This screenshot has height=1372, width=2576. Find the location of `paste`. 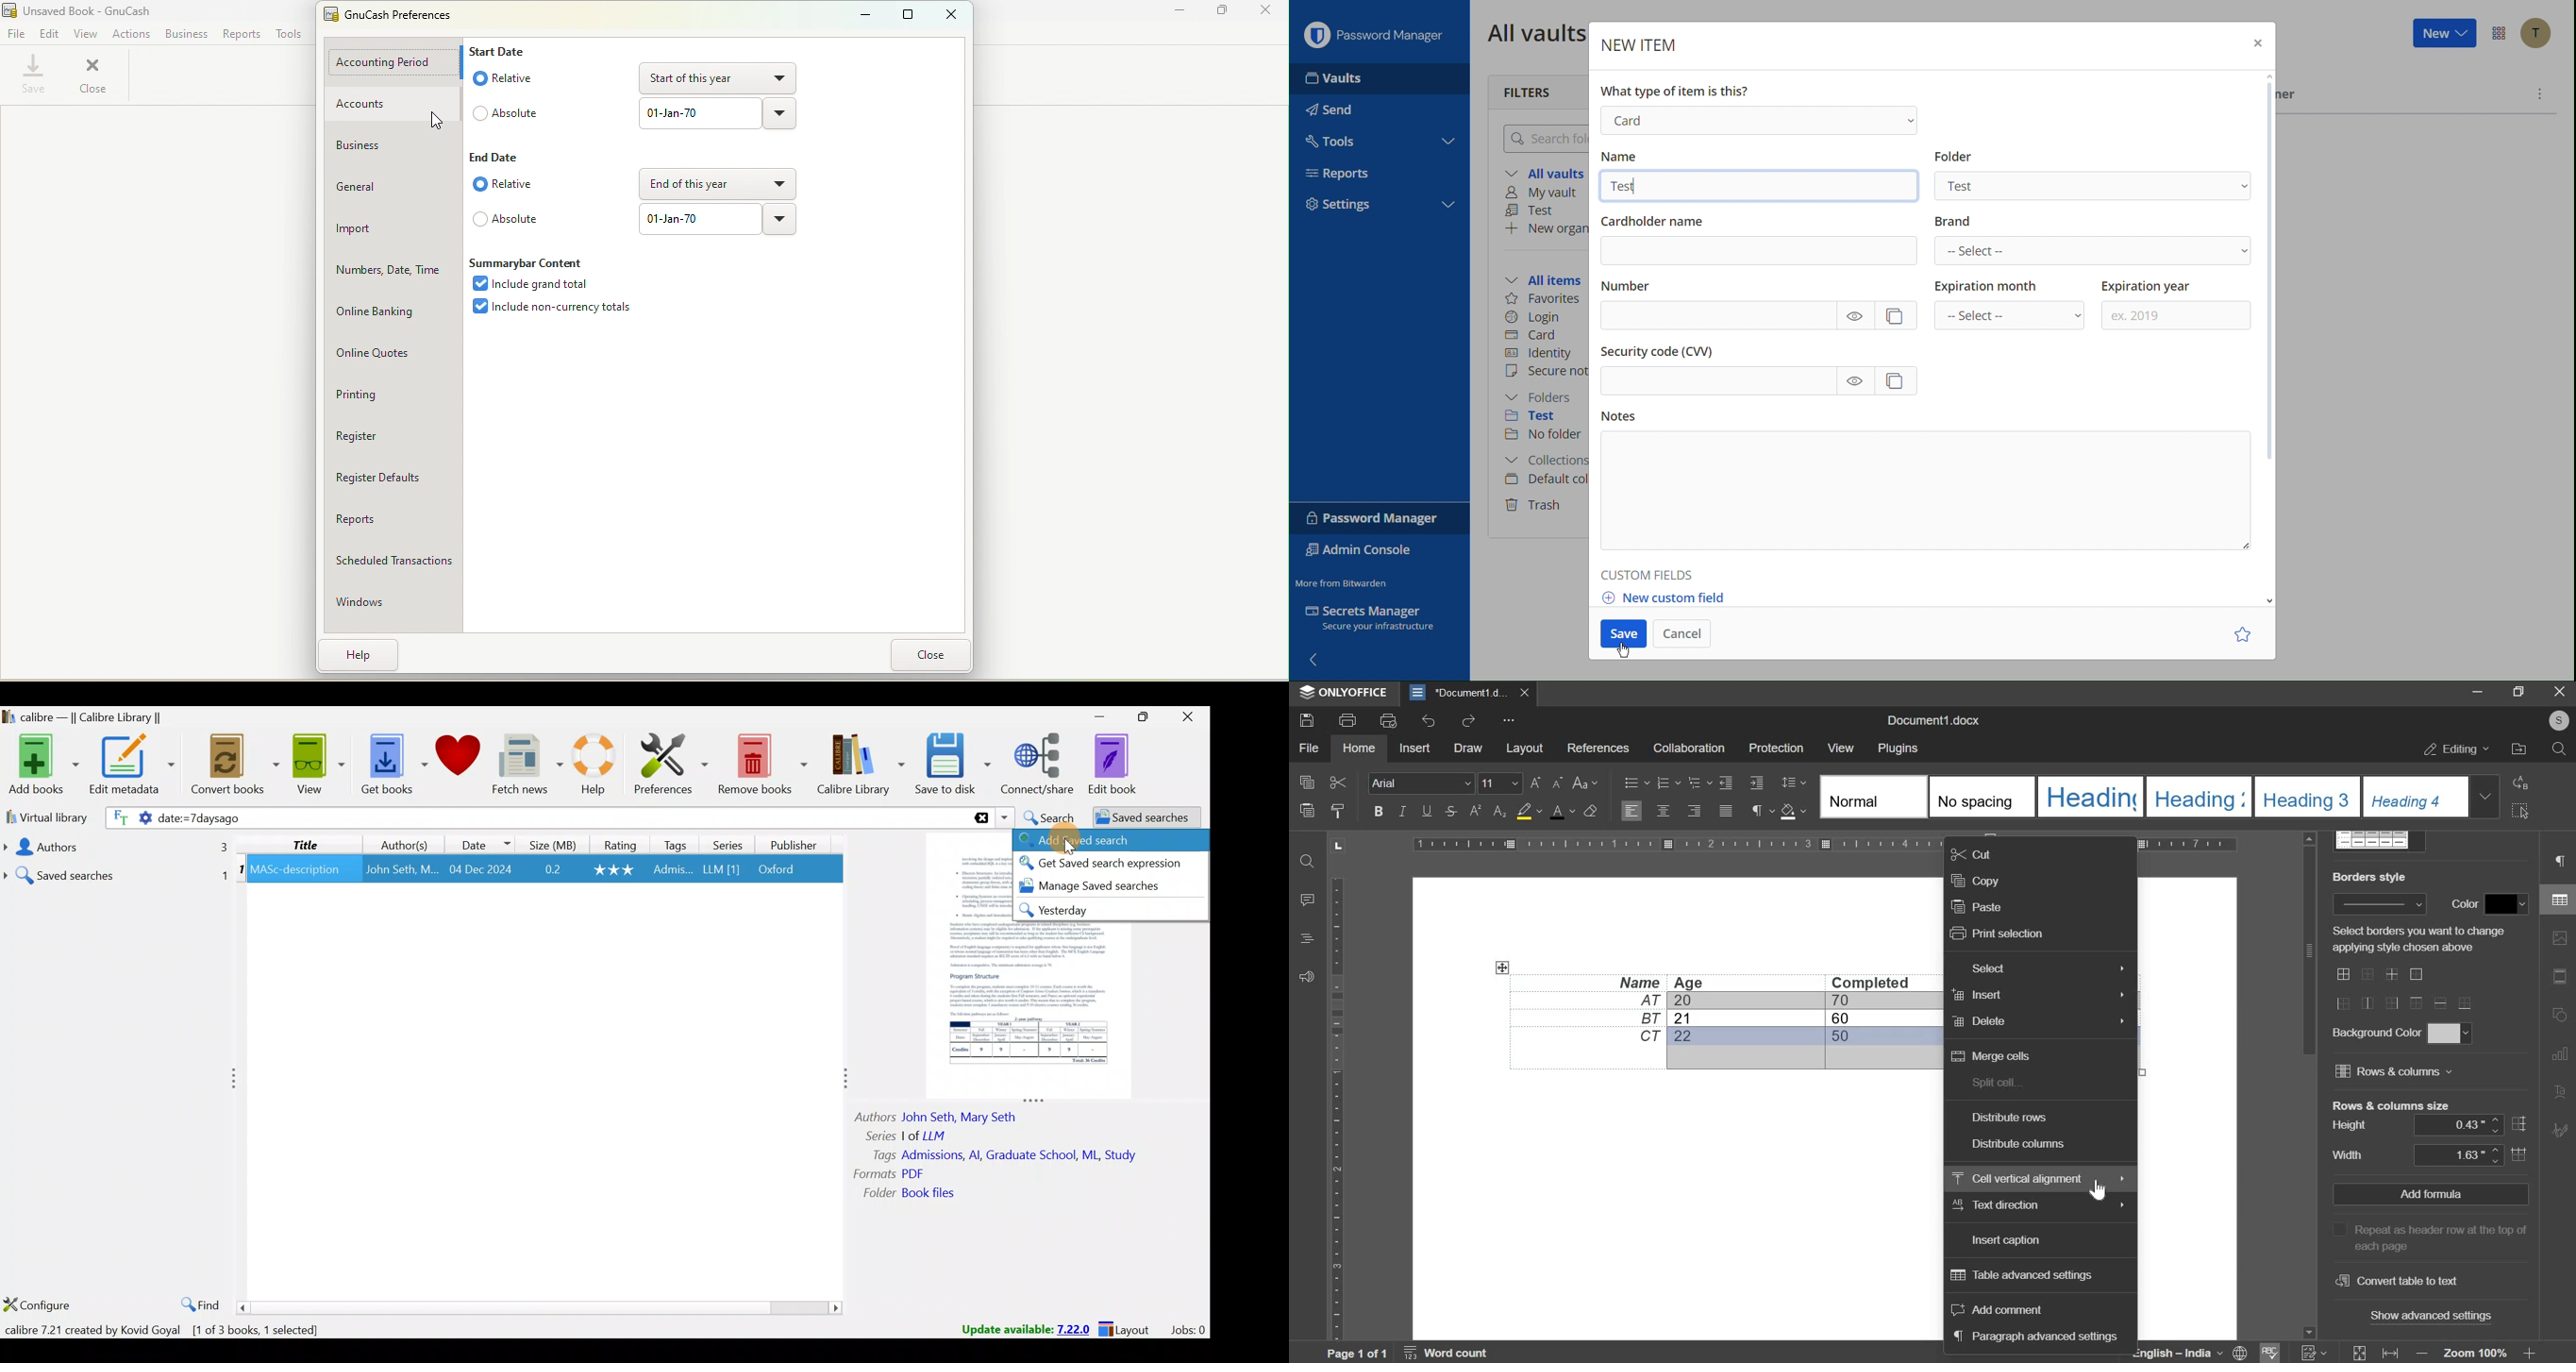

paste is located at coordinates (1305, 810).